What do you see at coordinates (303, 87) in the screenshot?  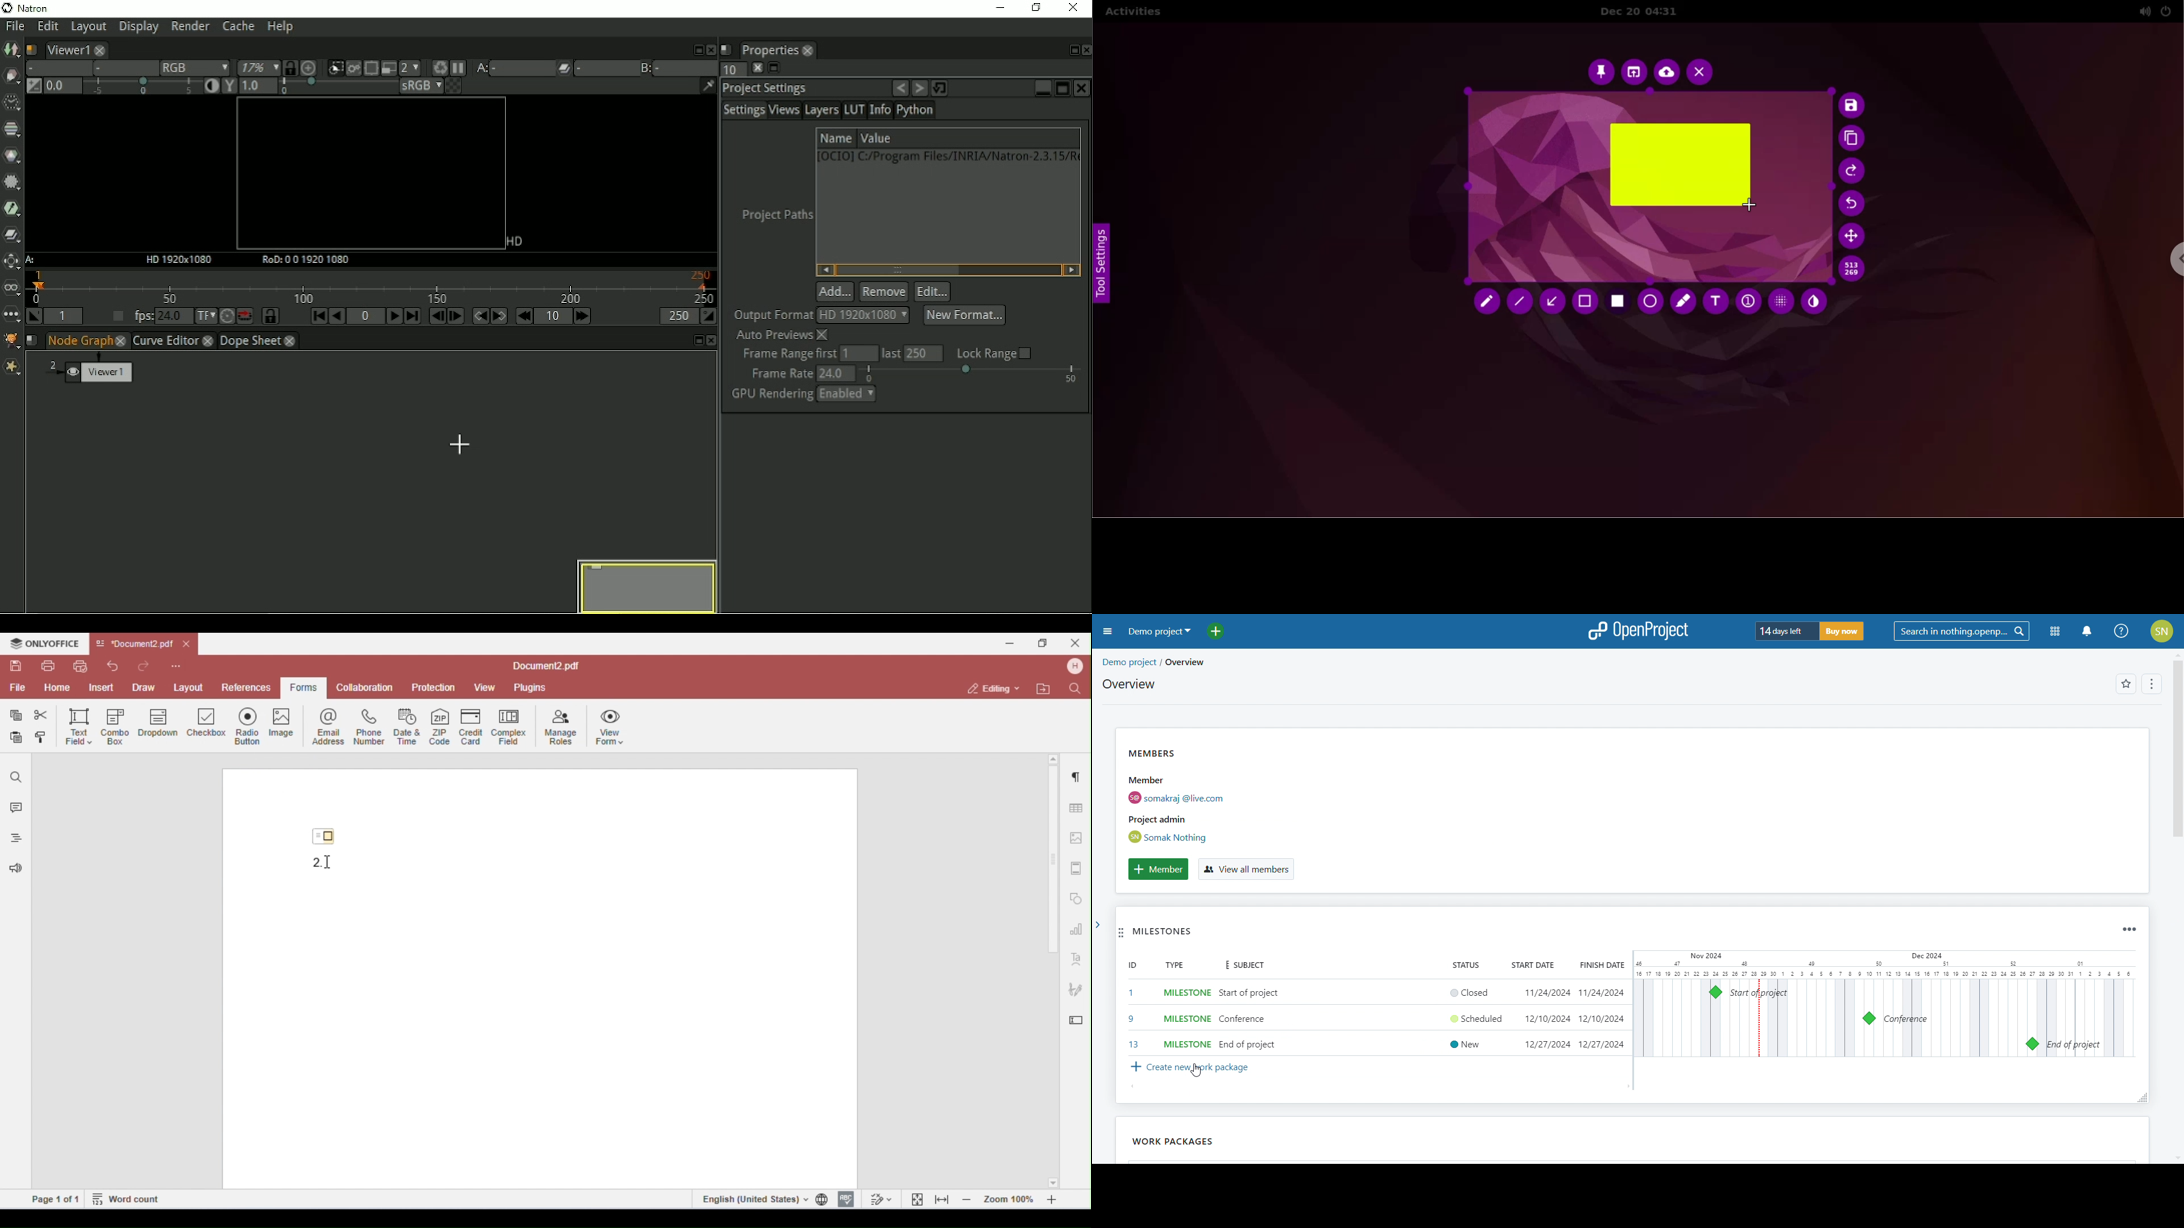 I see `Gamma correction` at bounding box center [303, 87].